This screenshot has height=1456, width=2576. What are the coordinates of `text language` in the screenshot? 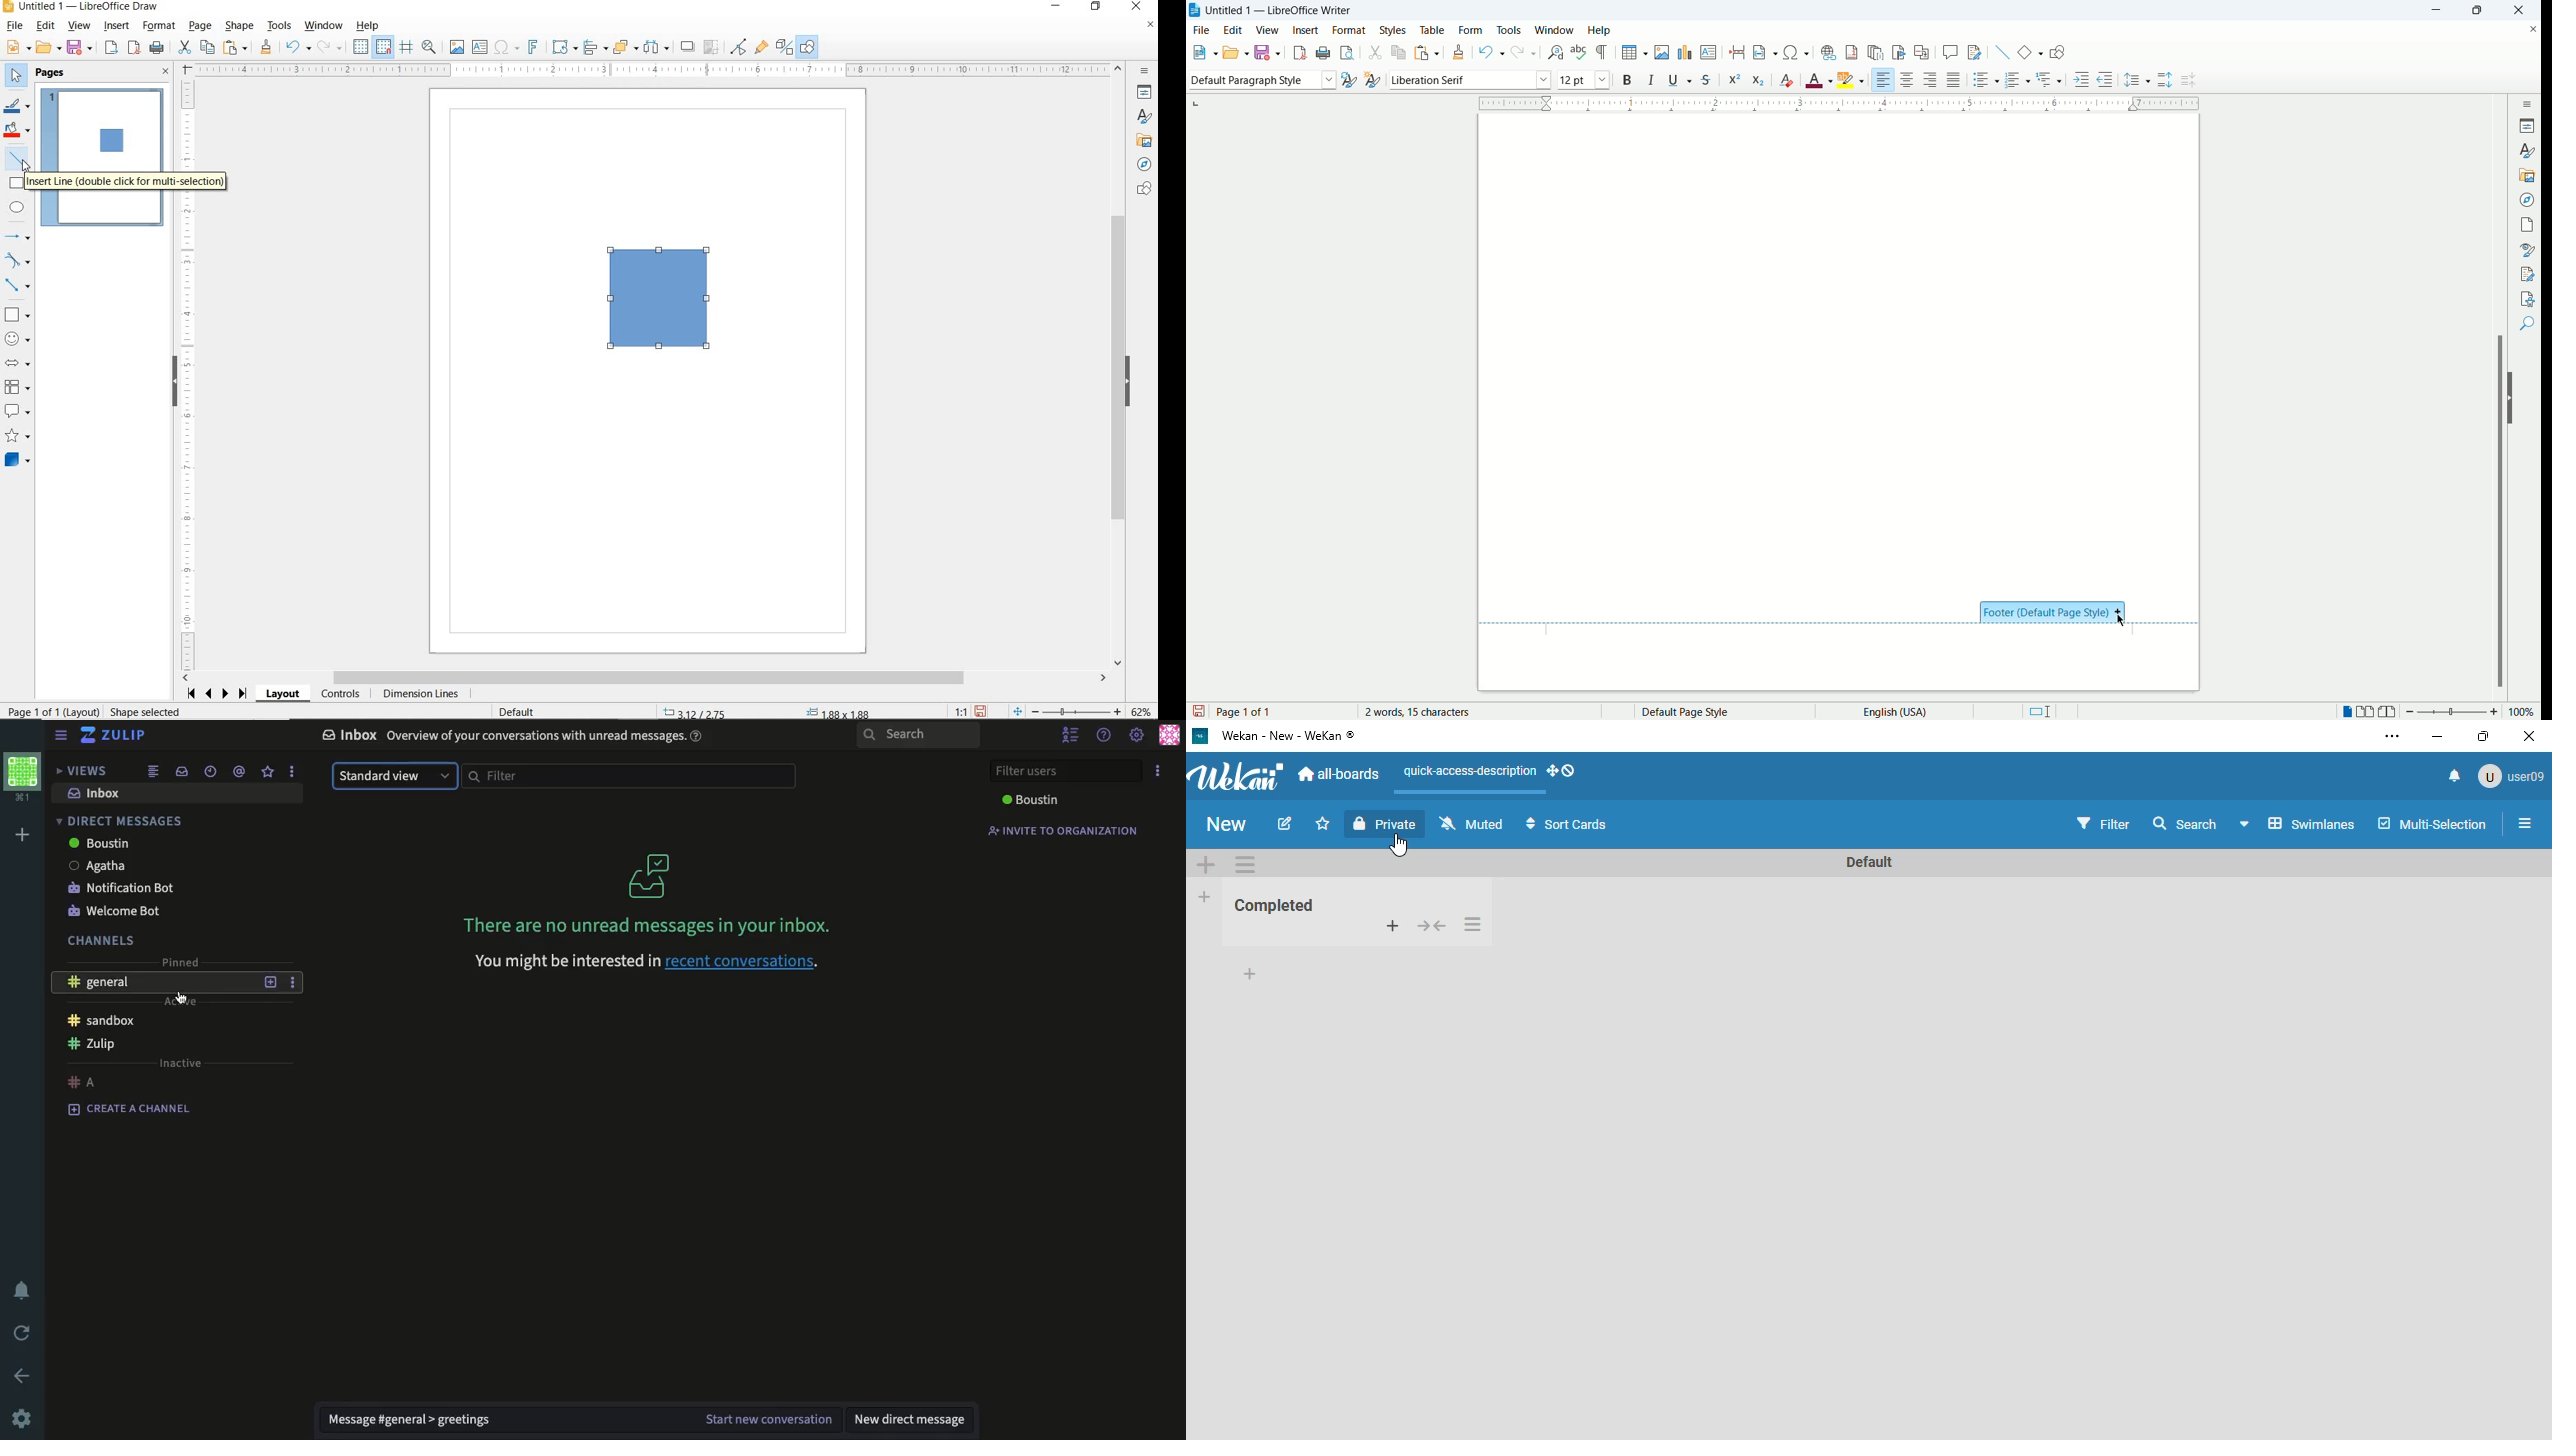 It's located at (1890, 711).